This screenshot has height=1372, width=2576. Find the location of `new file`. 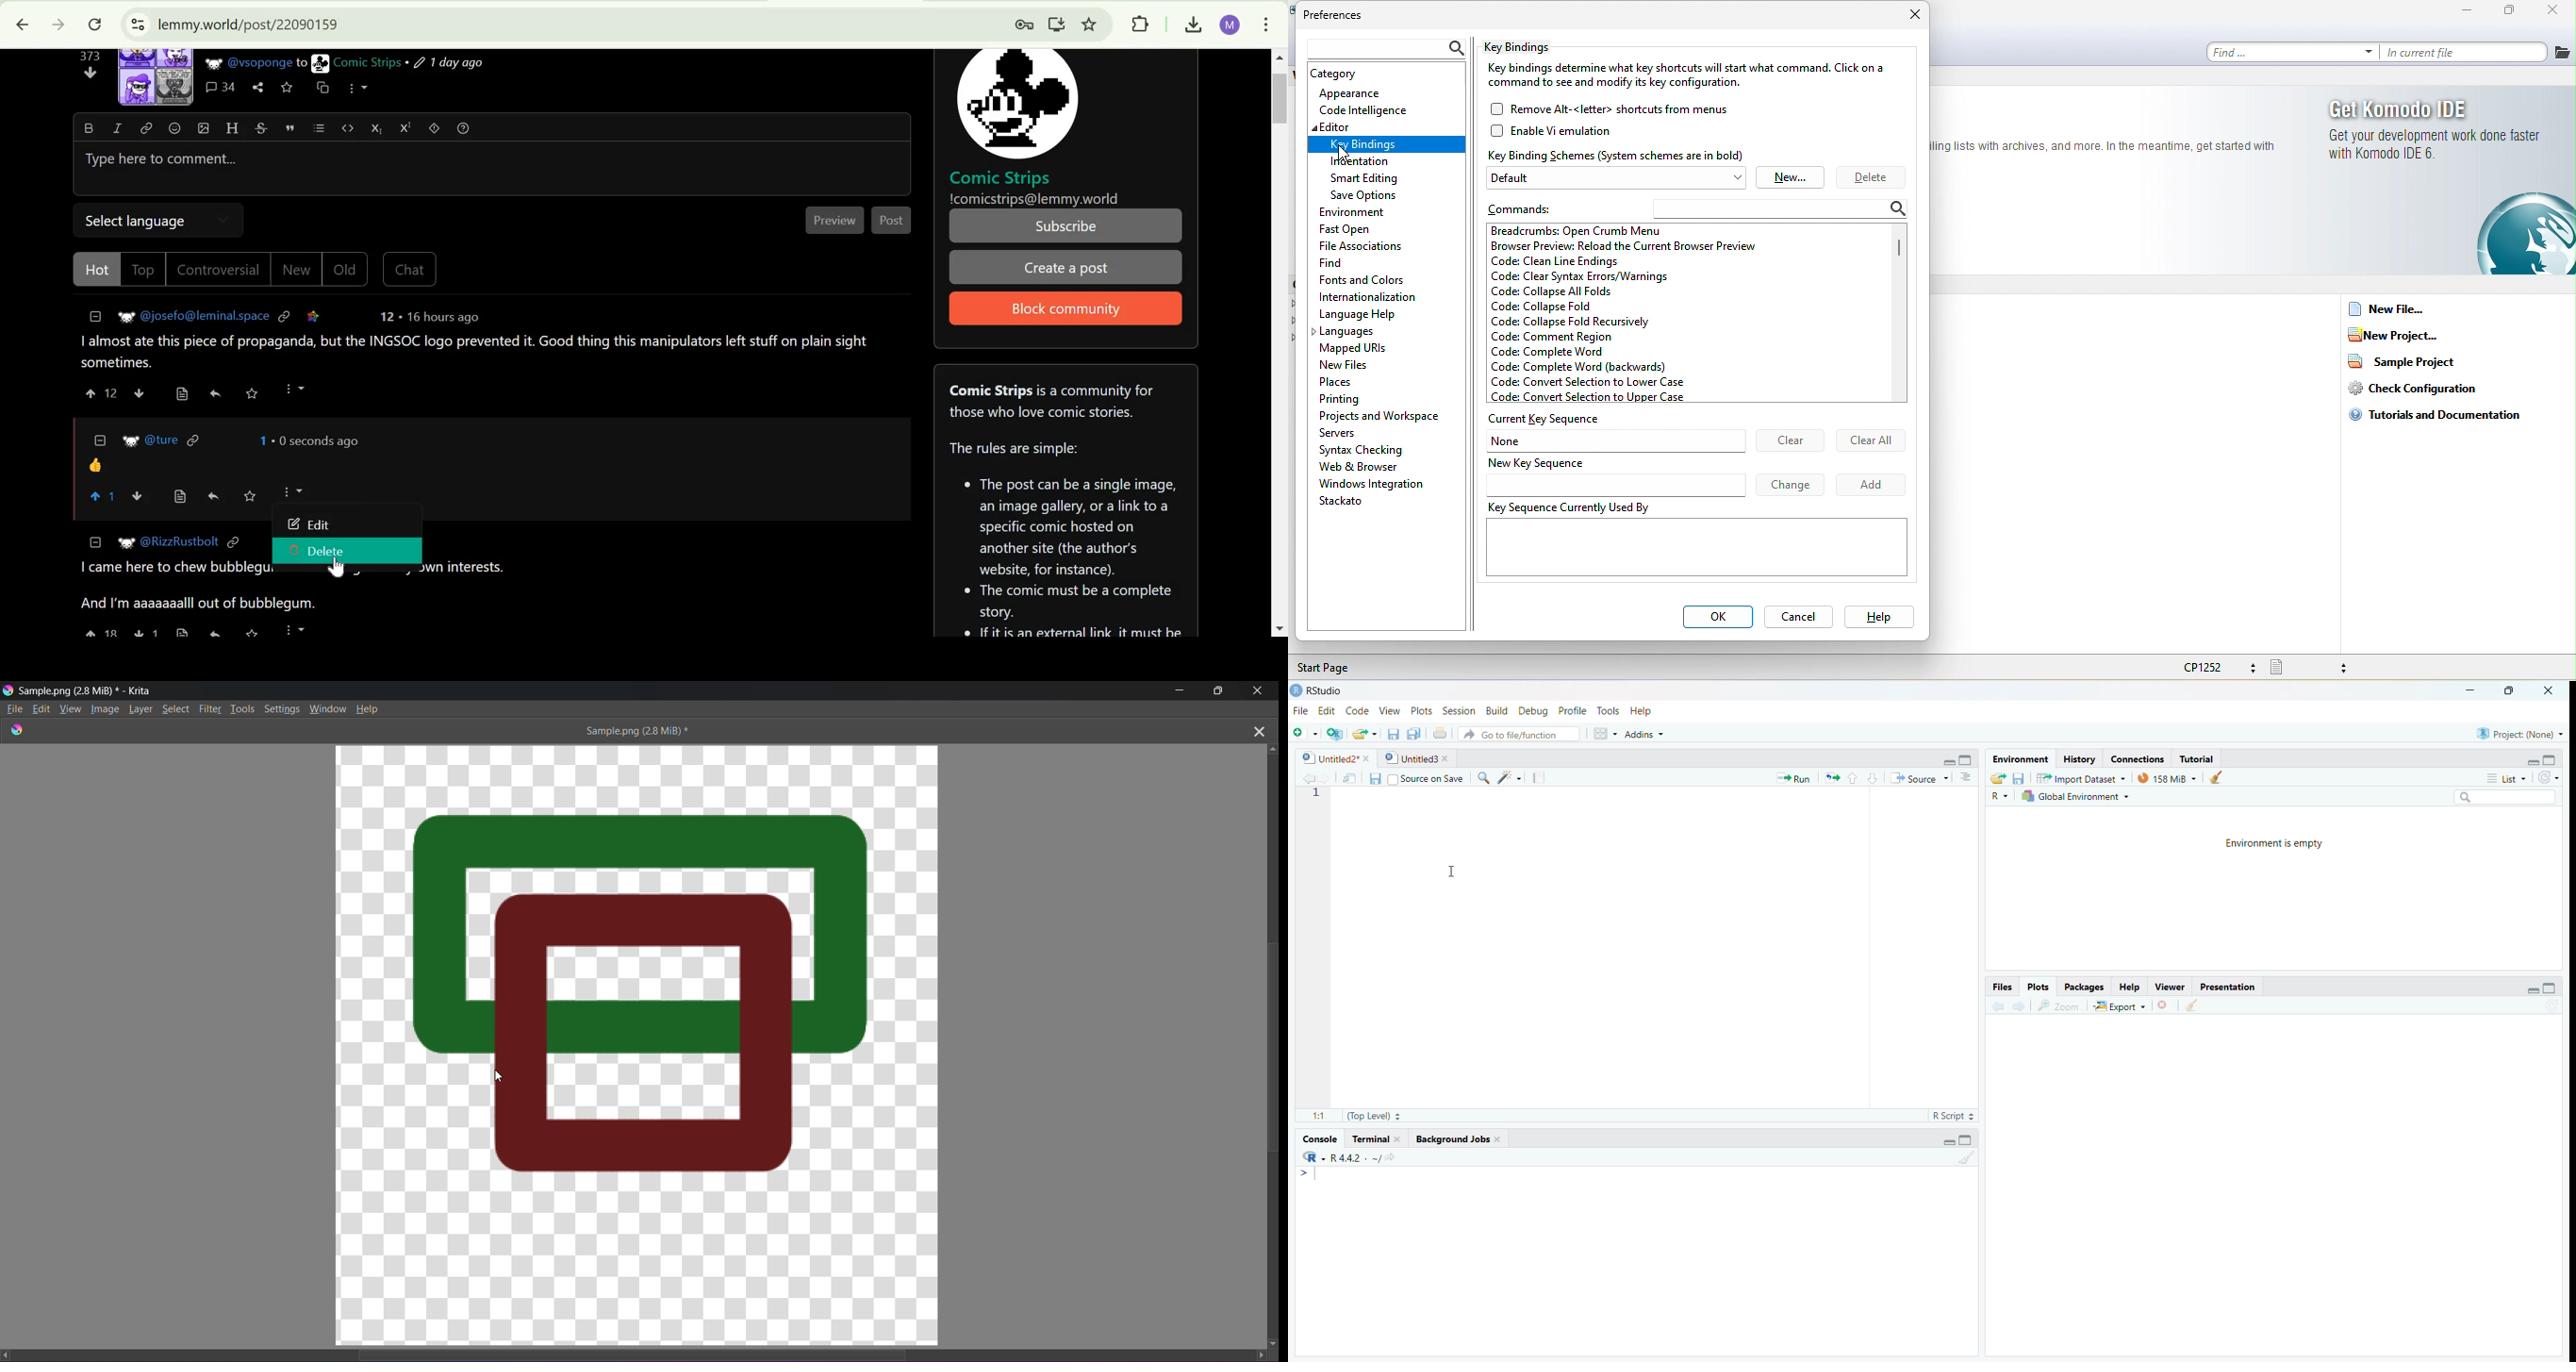

new file is located at coordinates (2389, 309).